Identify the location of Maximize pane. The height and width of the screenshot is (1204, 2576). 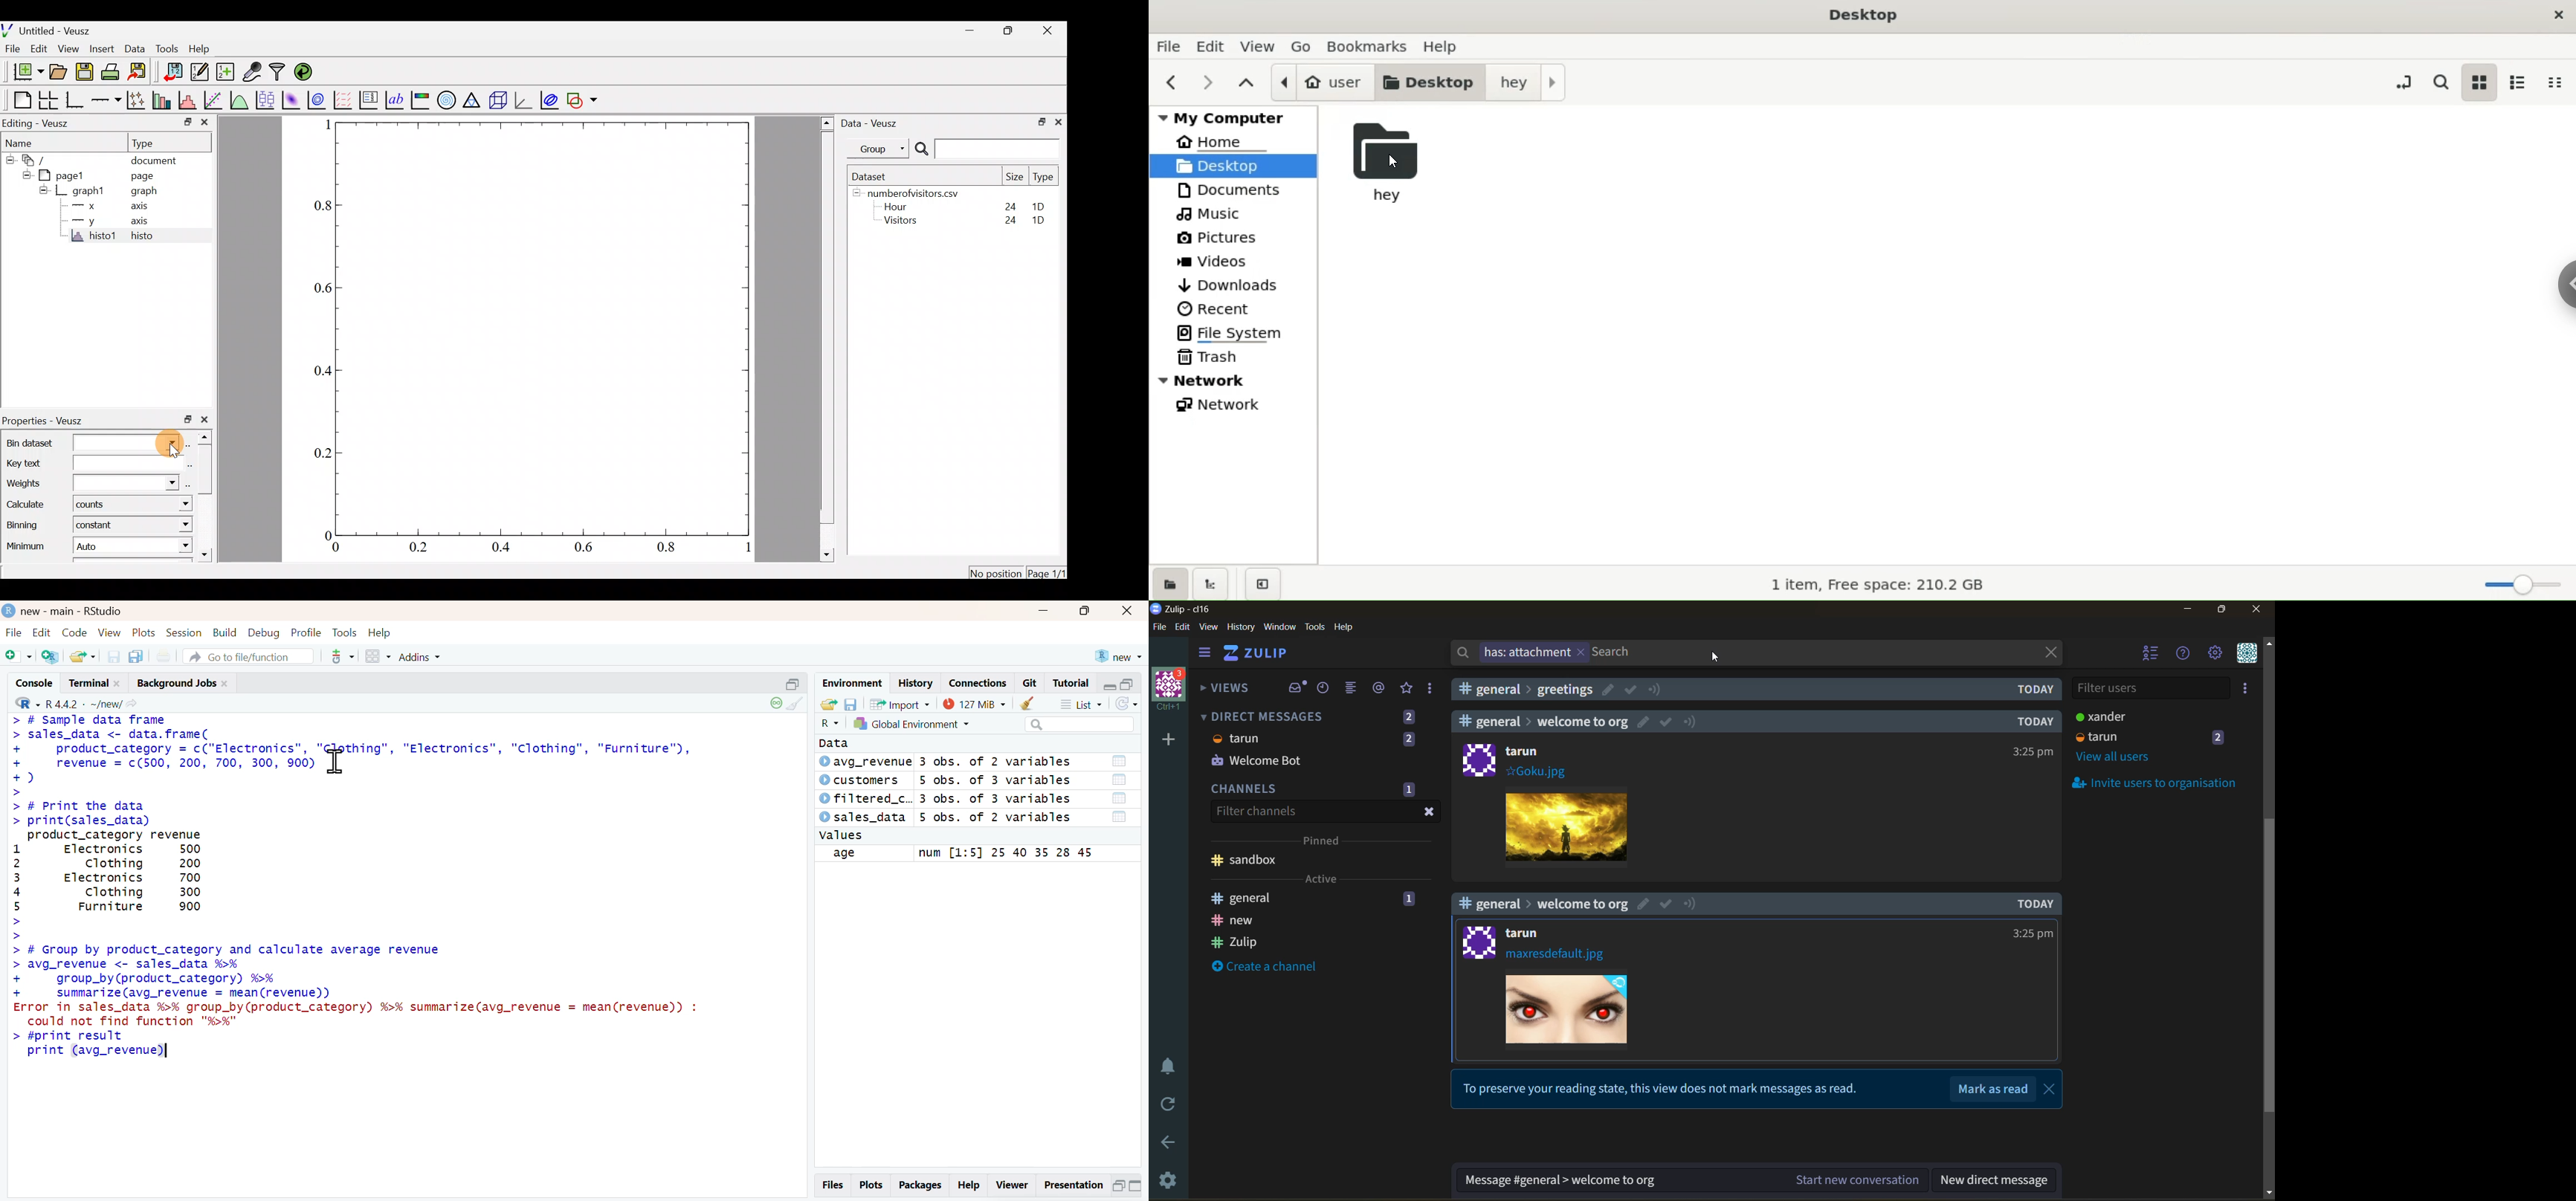
(1136, 1187).